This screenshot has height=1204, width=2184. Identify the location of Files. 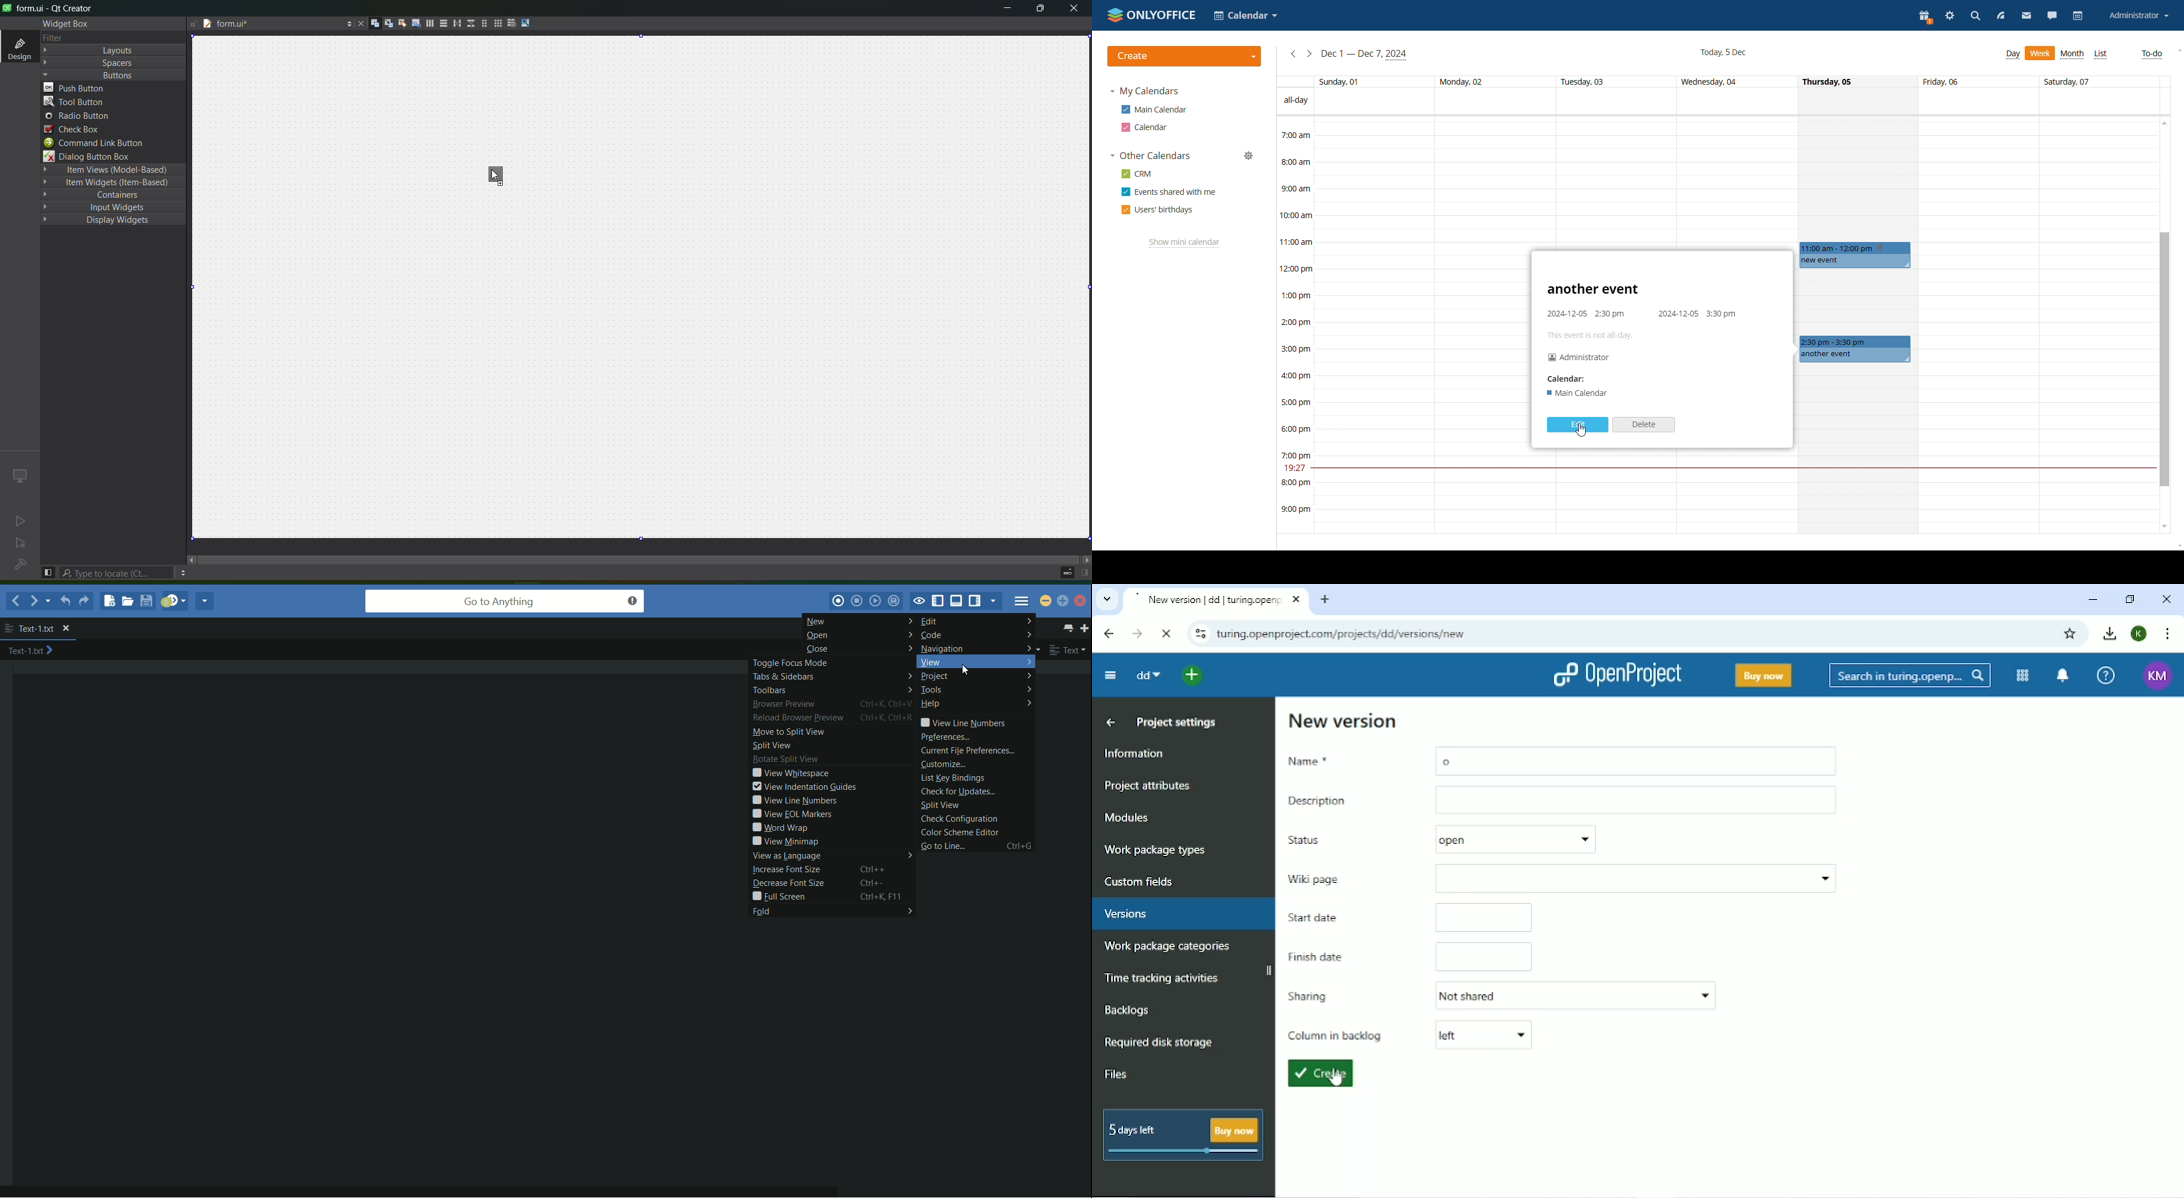
(1116, 1073).